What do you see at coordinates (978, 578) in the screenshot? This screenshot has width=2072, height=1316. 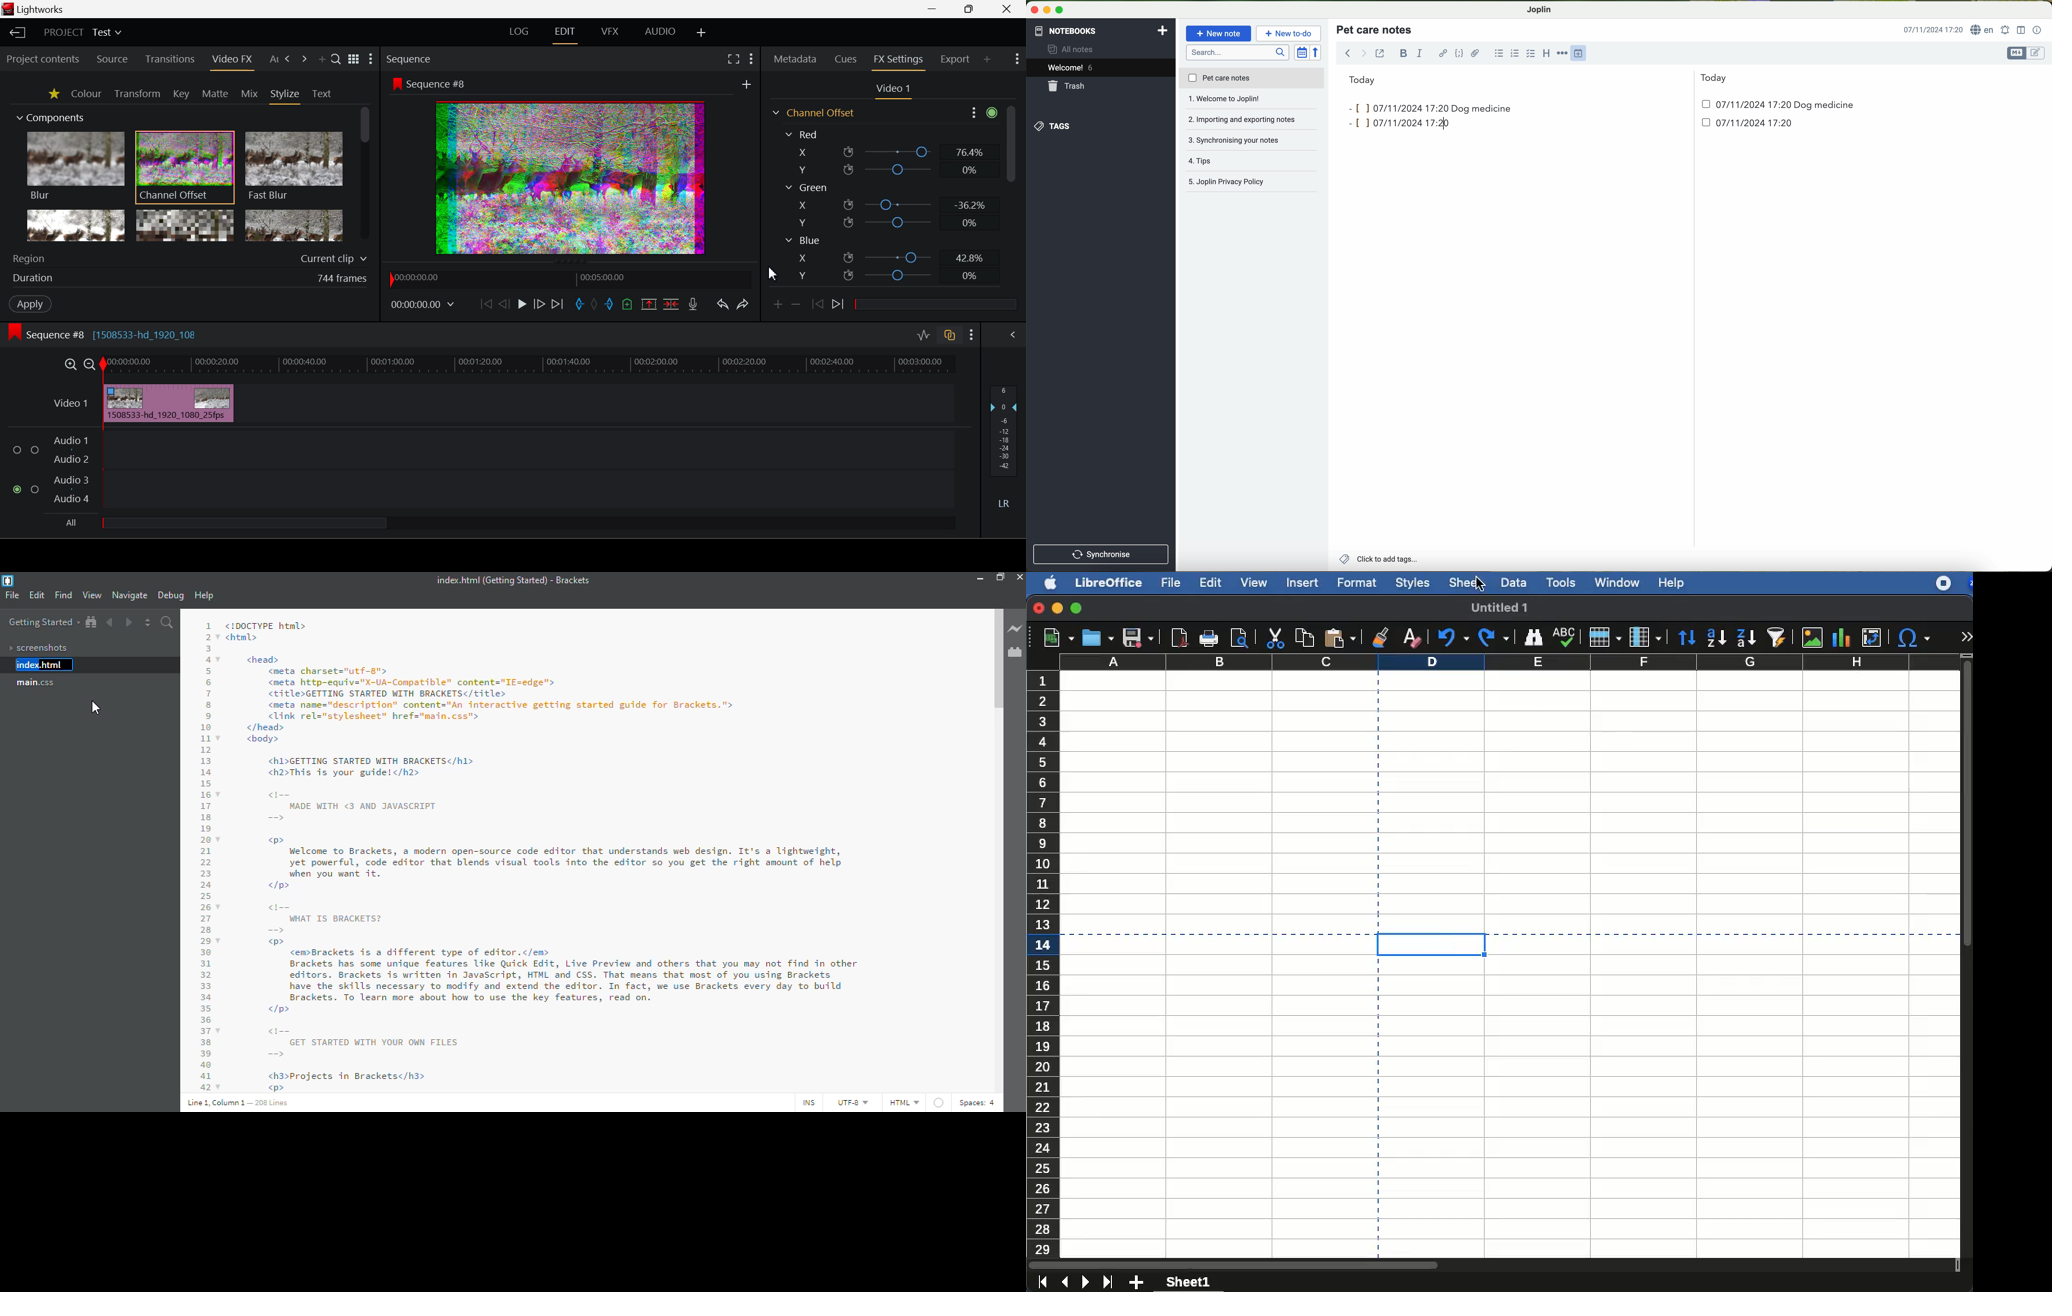 I see `minimize` at bounding box center [978, 578].